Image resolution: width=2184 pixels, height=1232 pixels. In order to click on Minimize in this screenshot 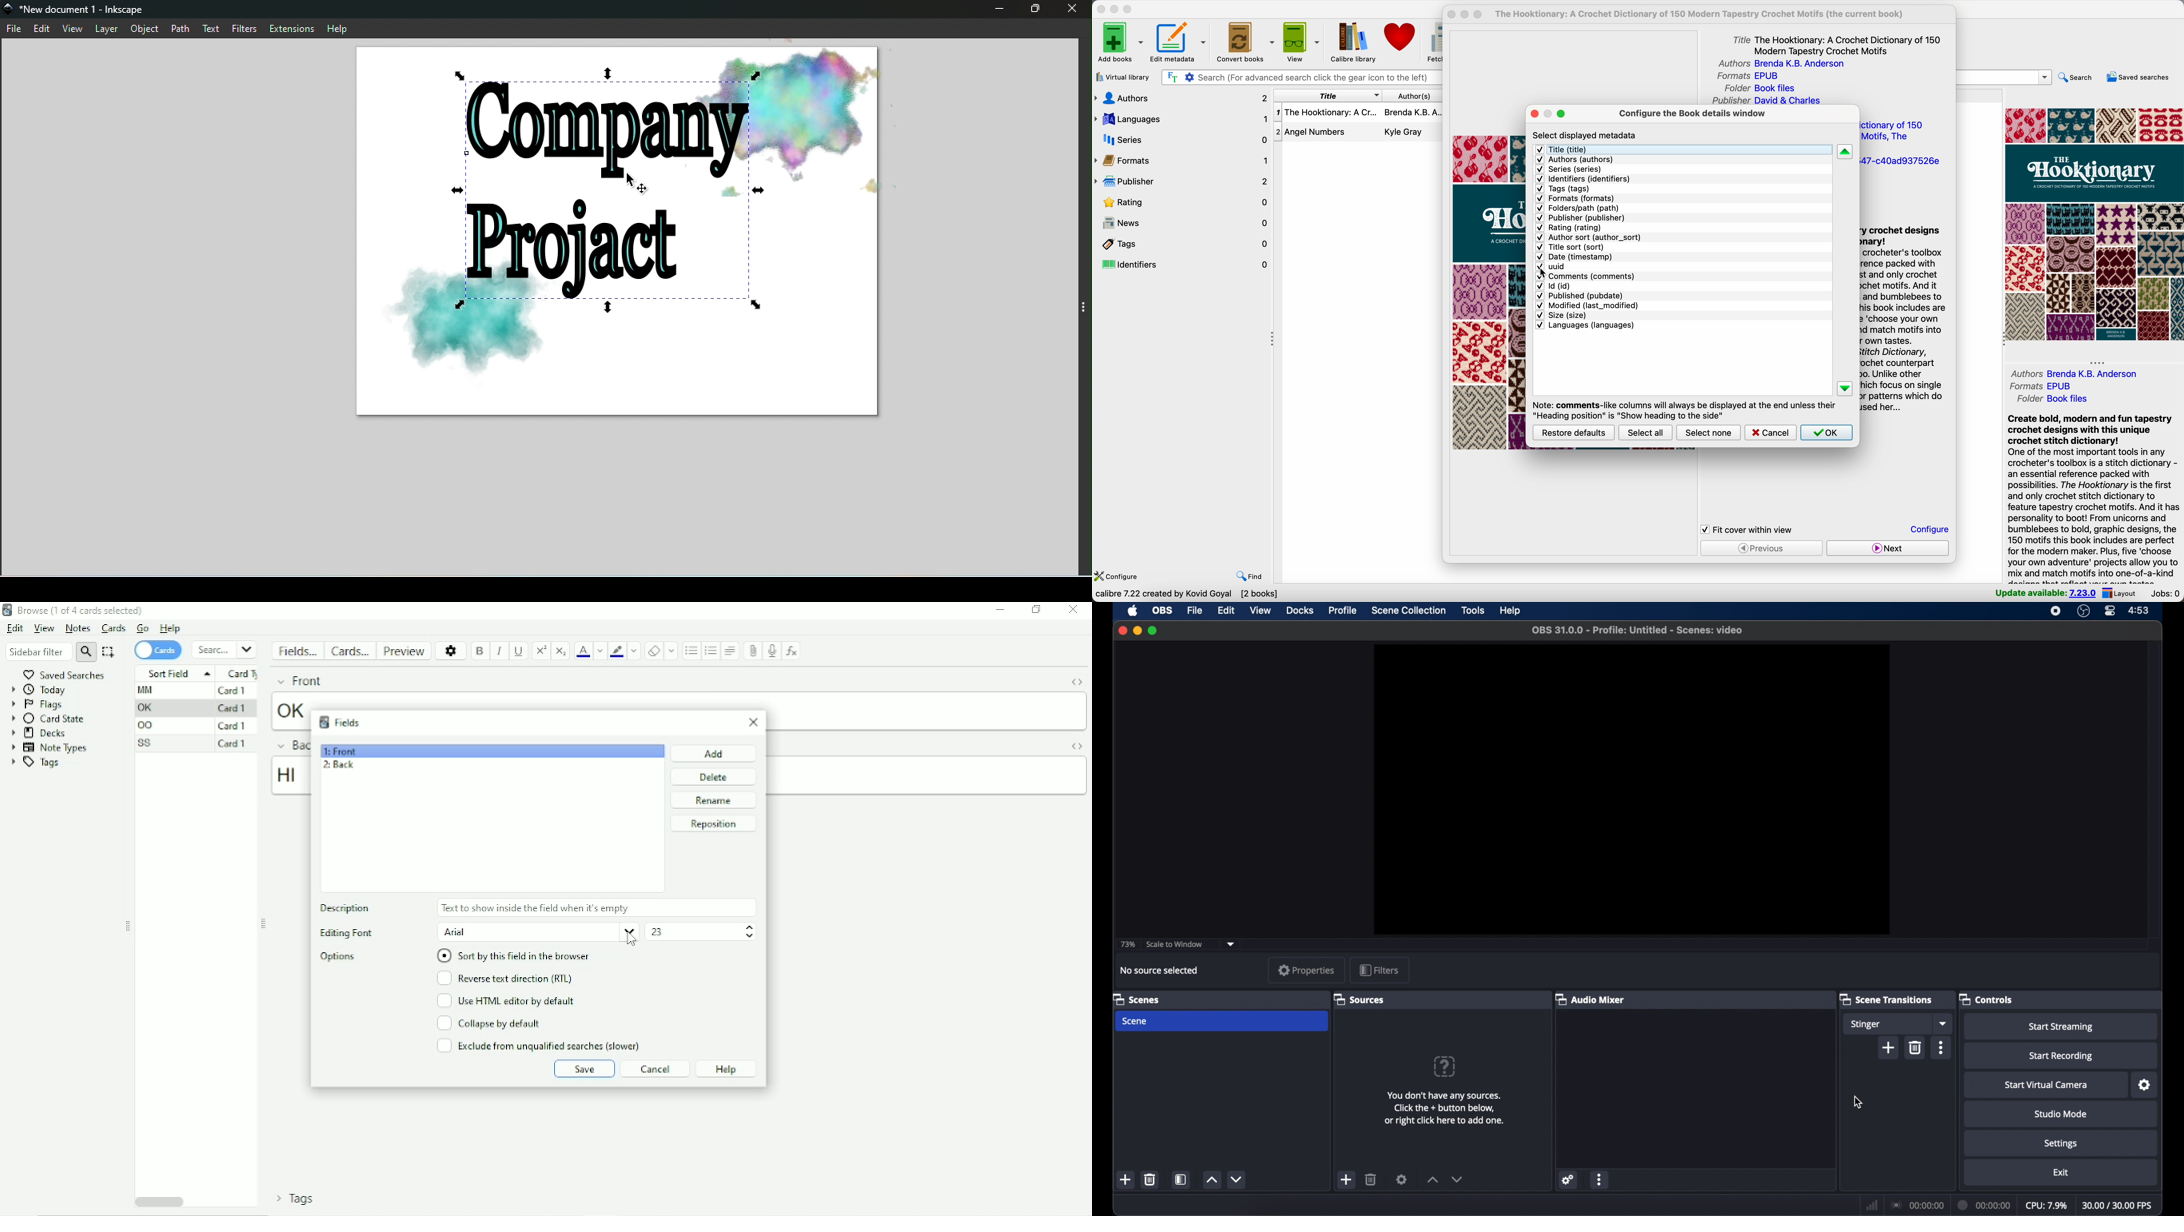, I will do `click(997, 10)`.